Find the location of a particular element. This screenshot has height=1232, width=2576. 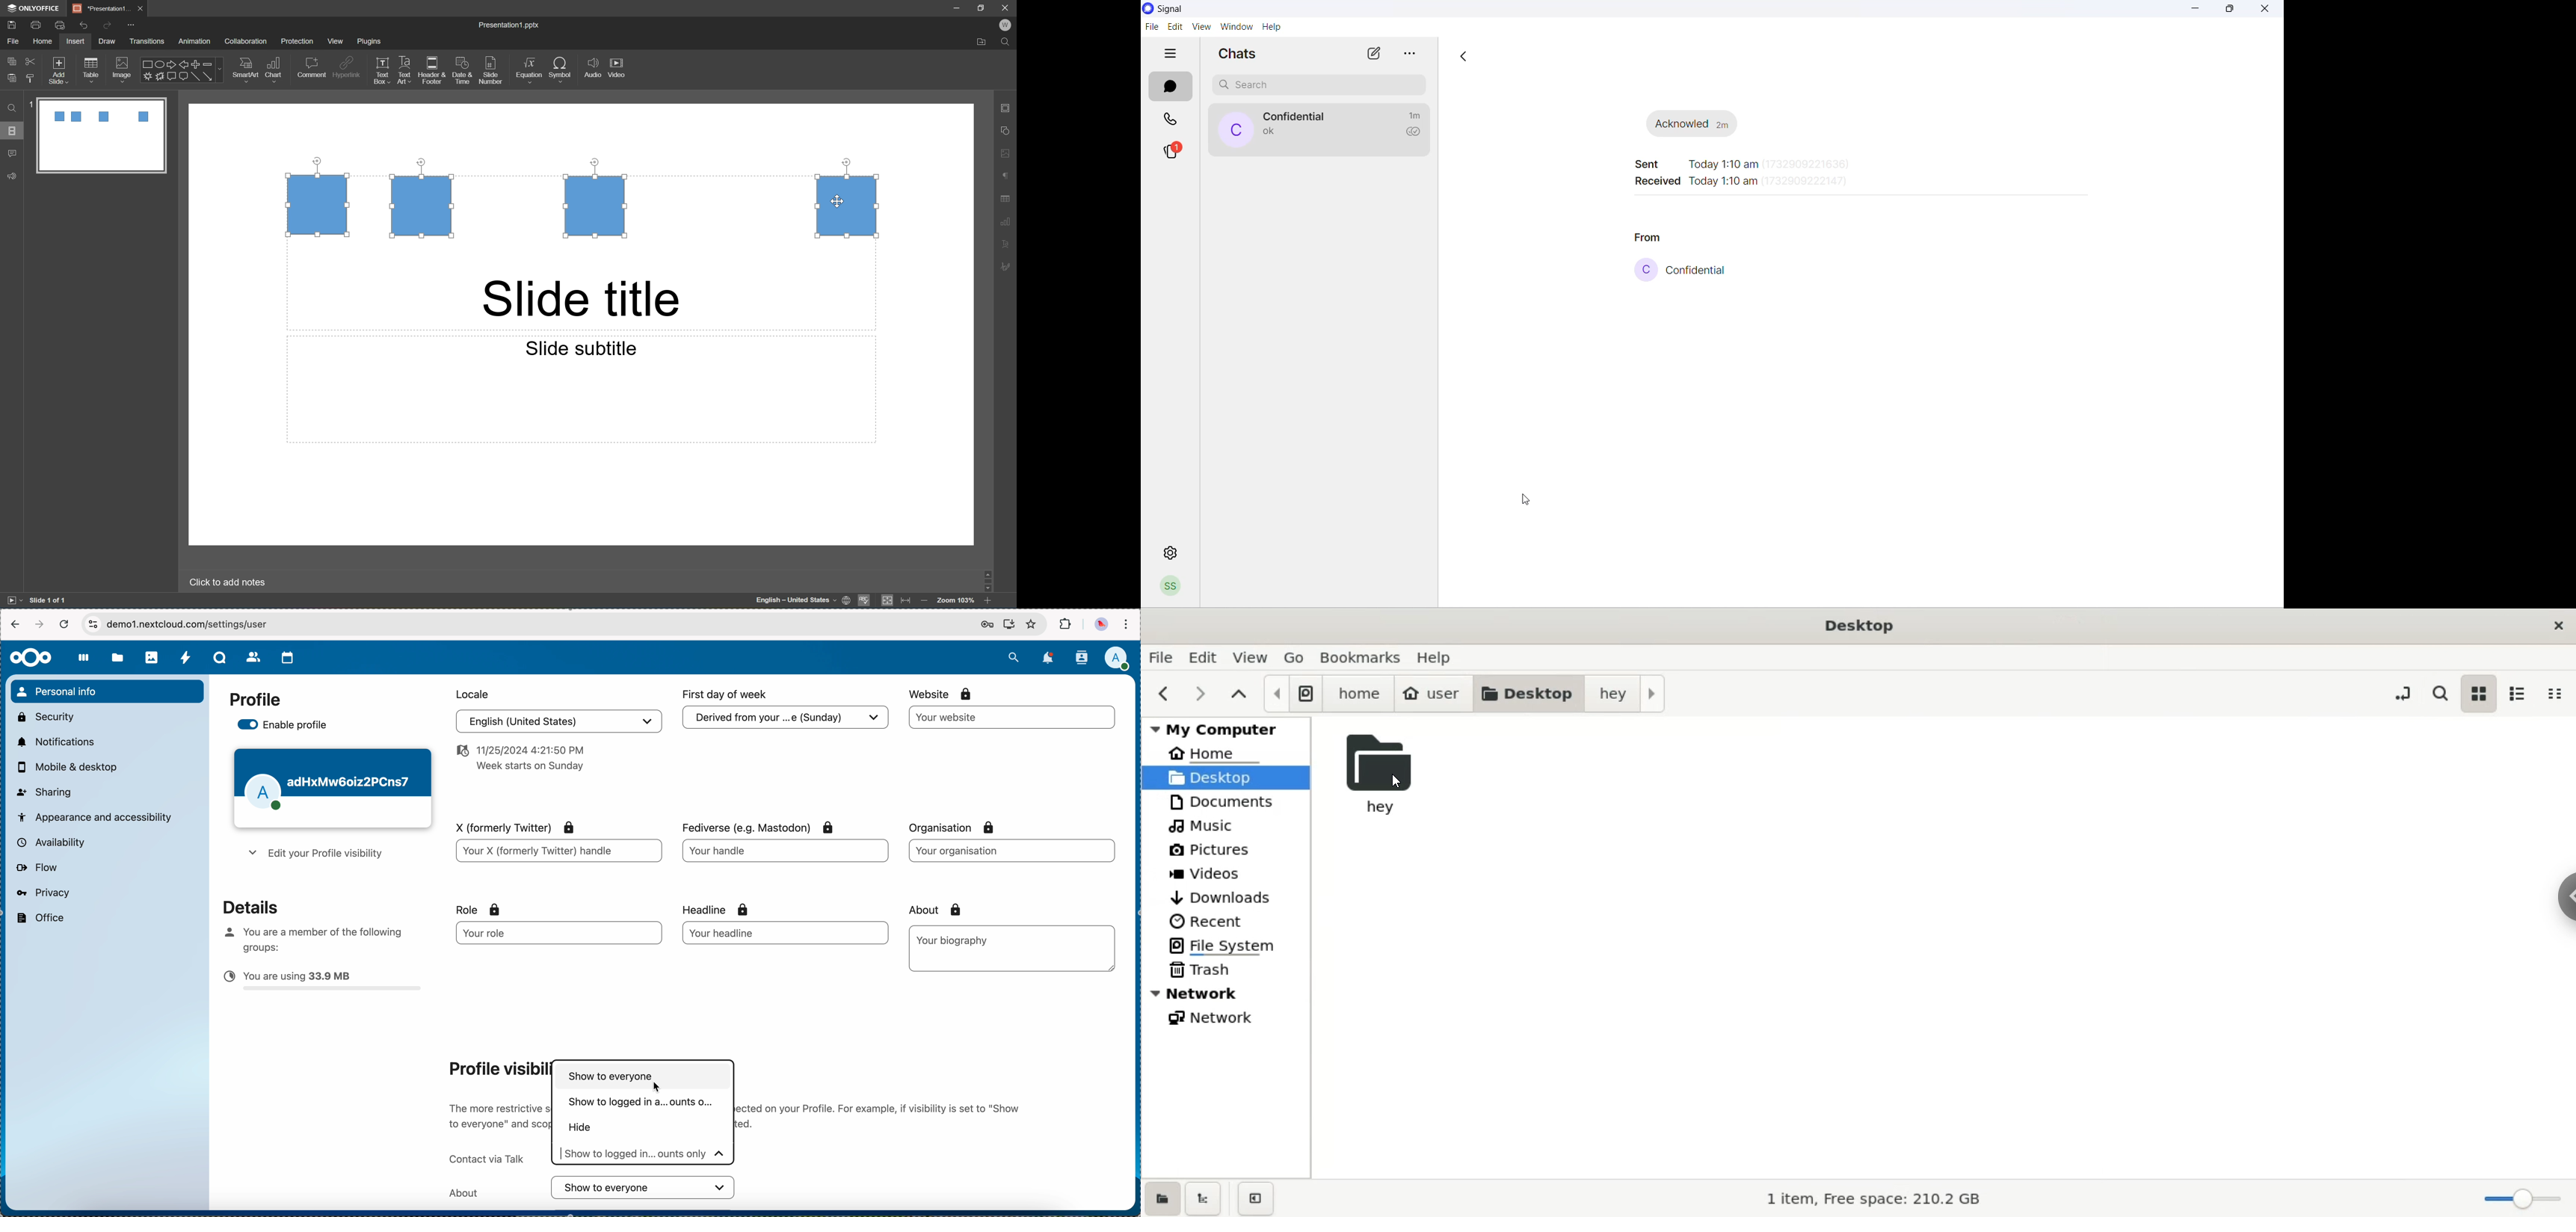

extensions is located at coordinates (1067, 624).